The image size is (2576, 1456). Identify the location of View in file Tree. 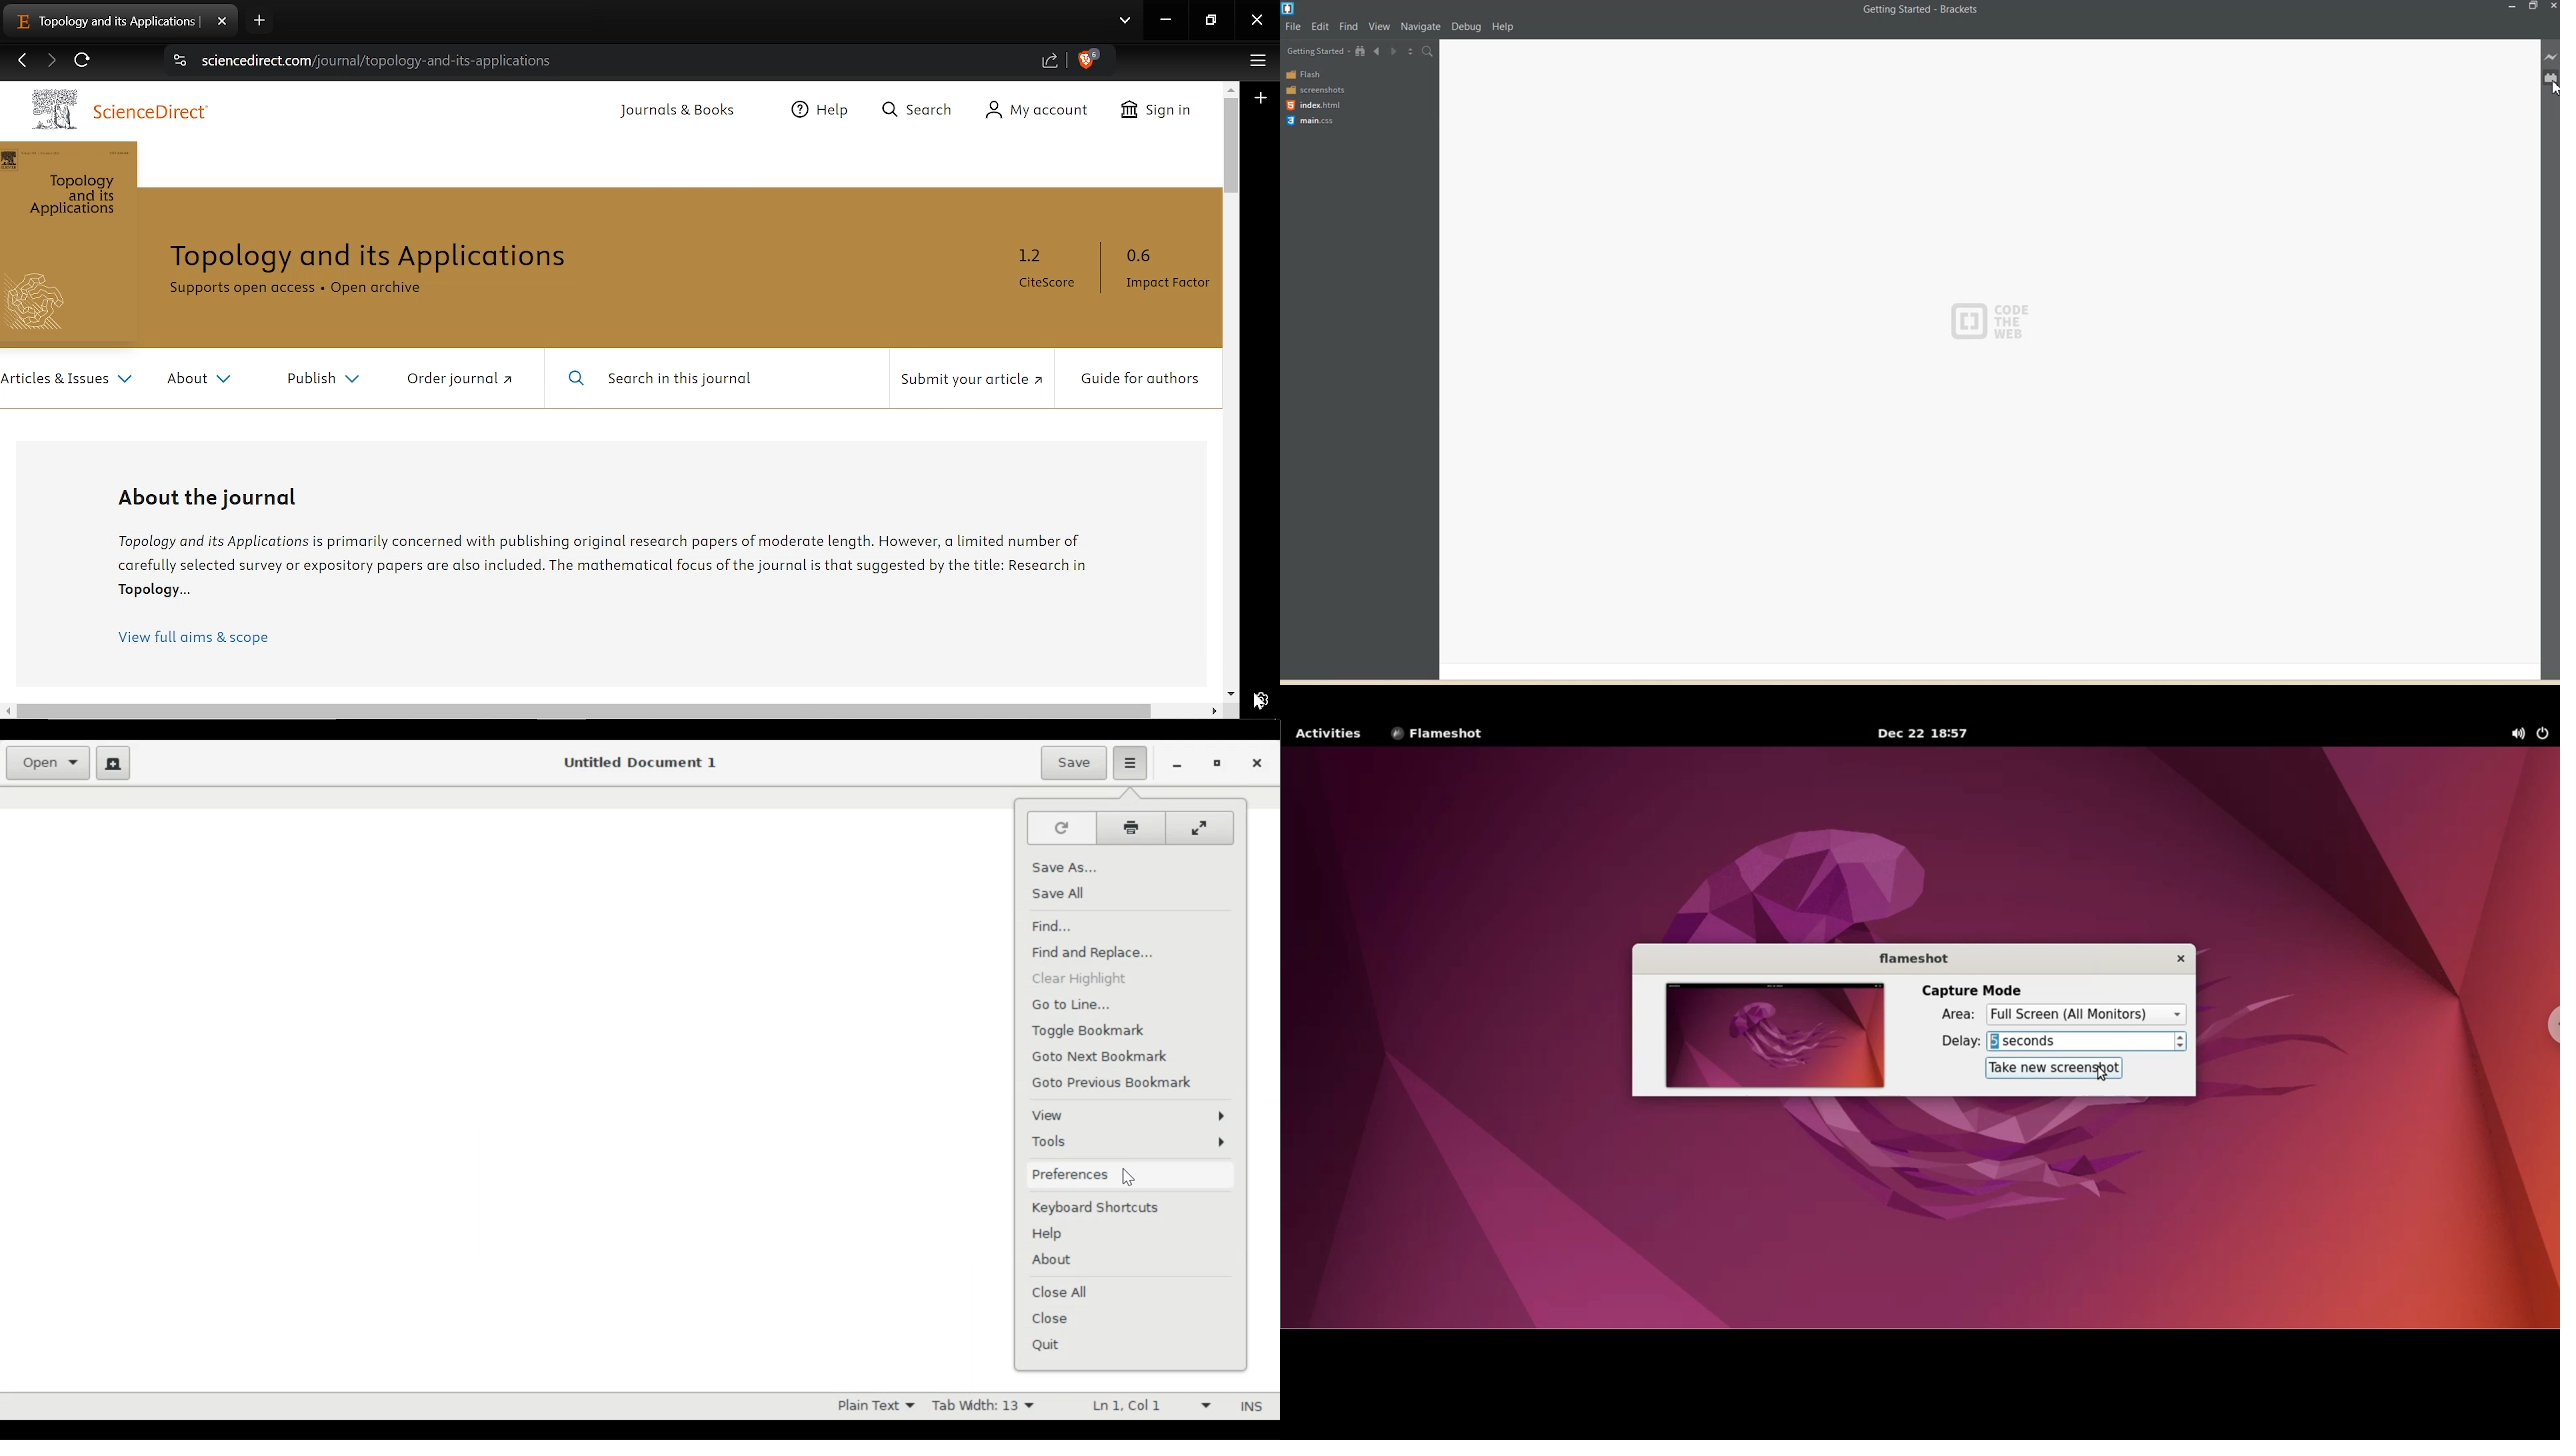
(1361, 51).